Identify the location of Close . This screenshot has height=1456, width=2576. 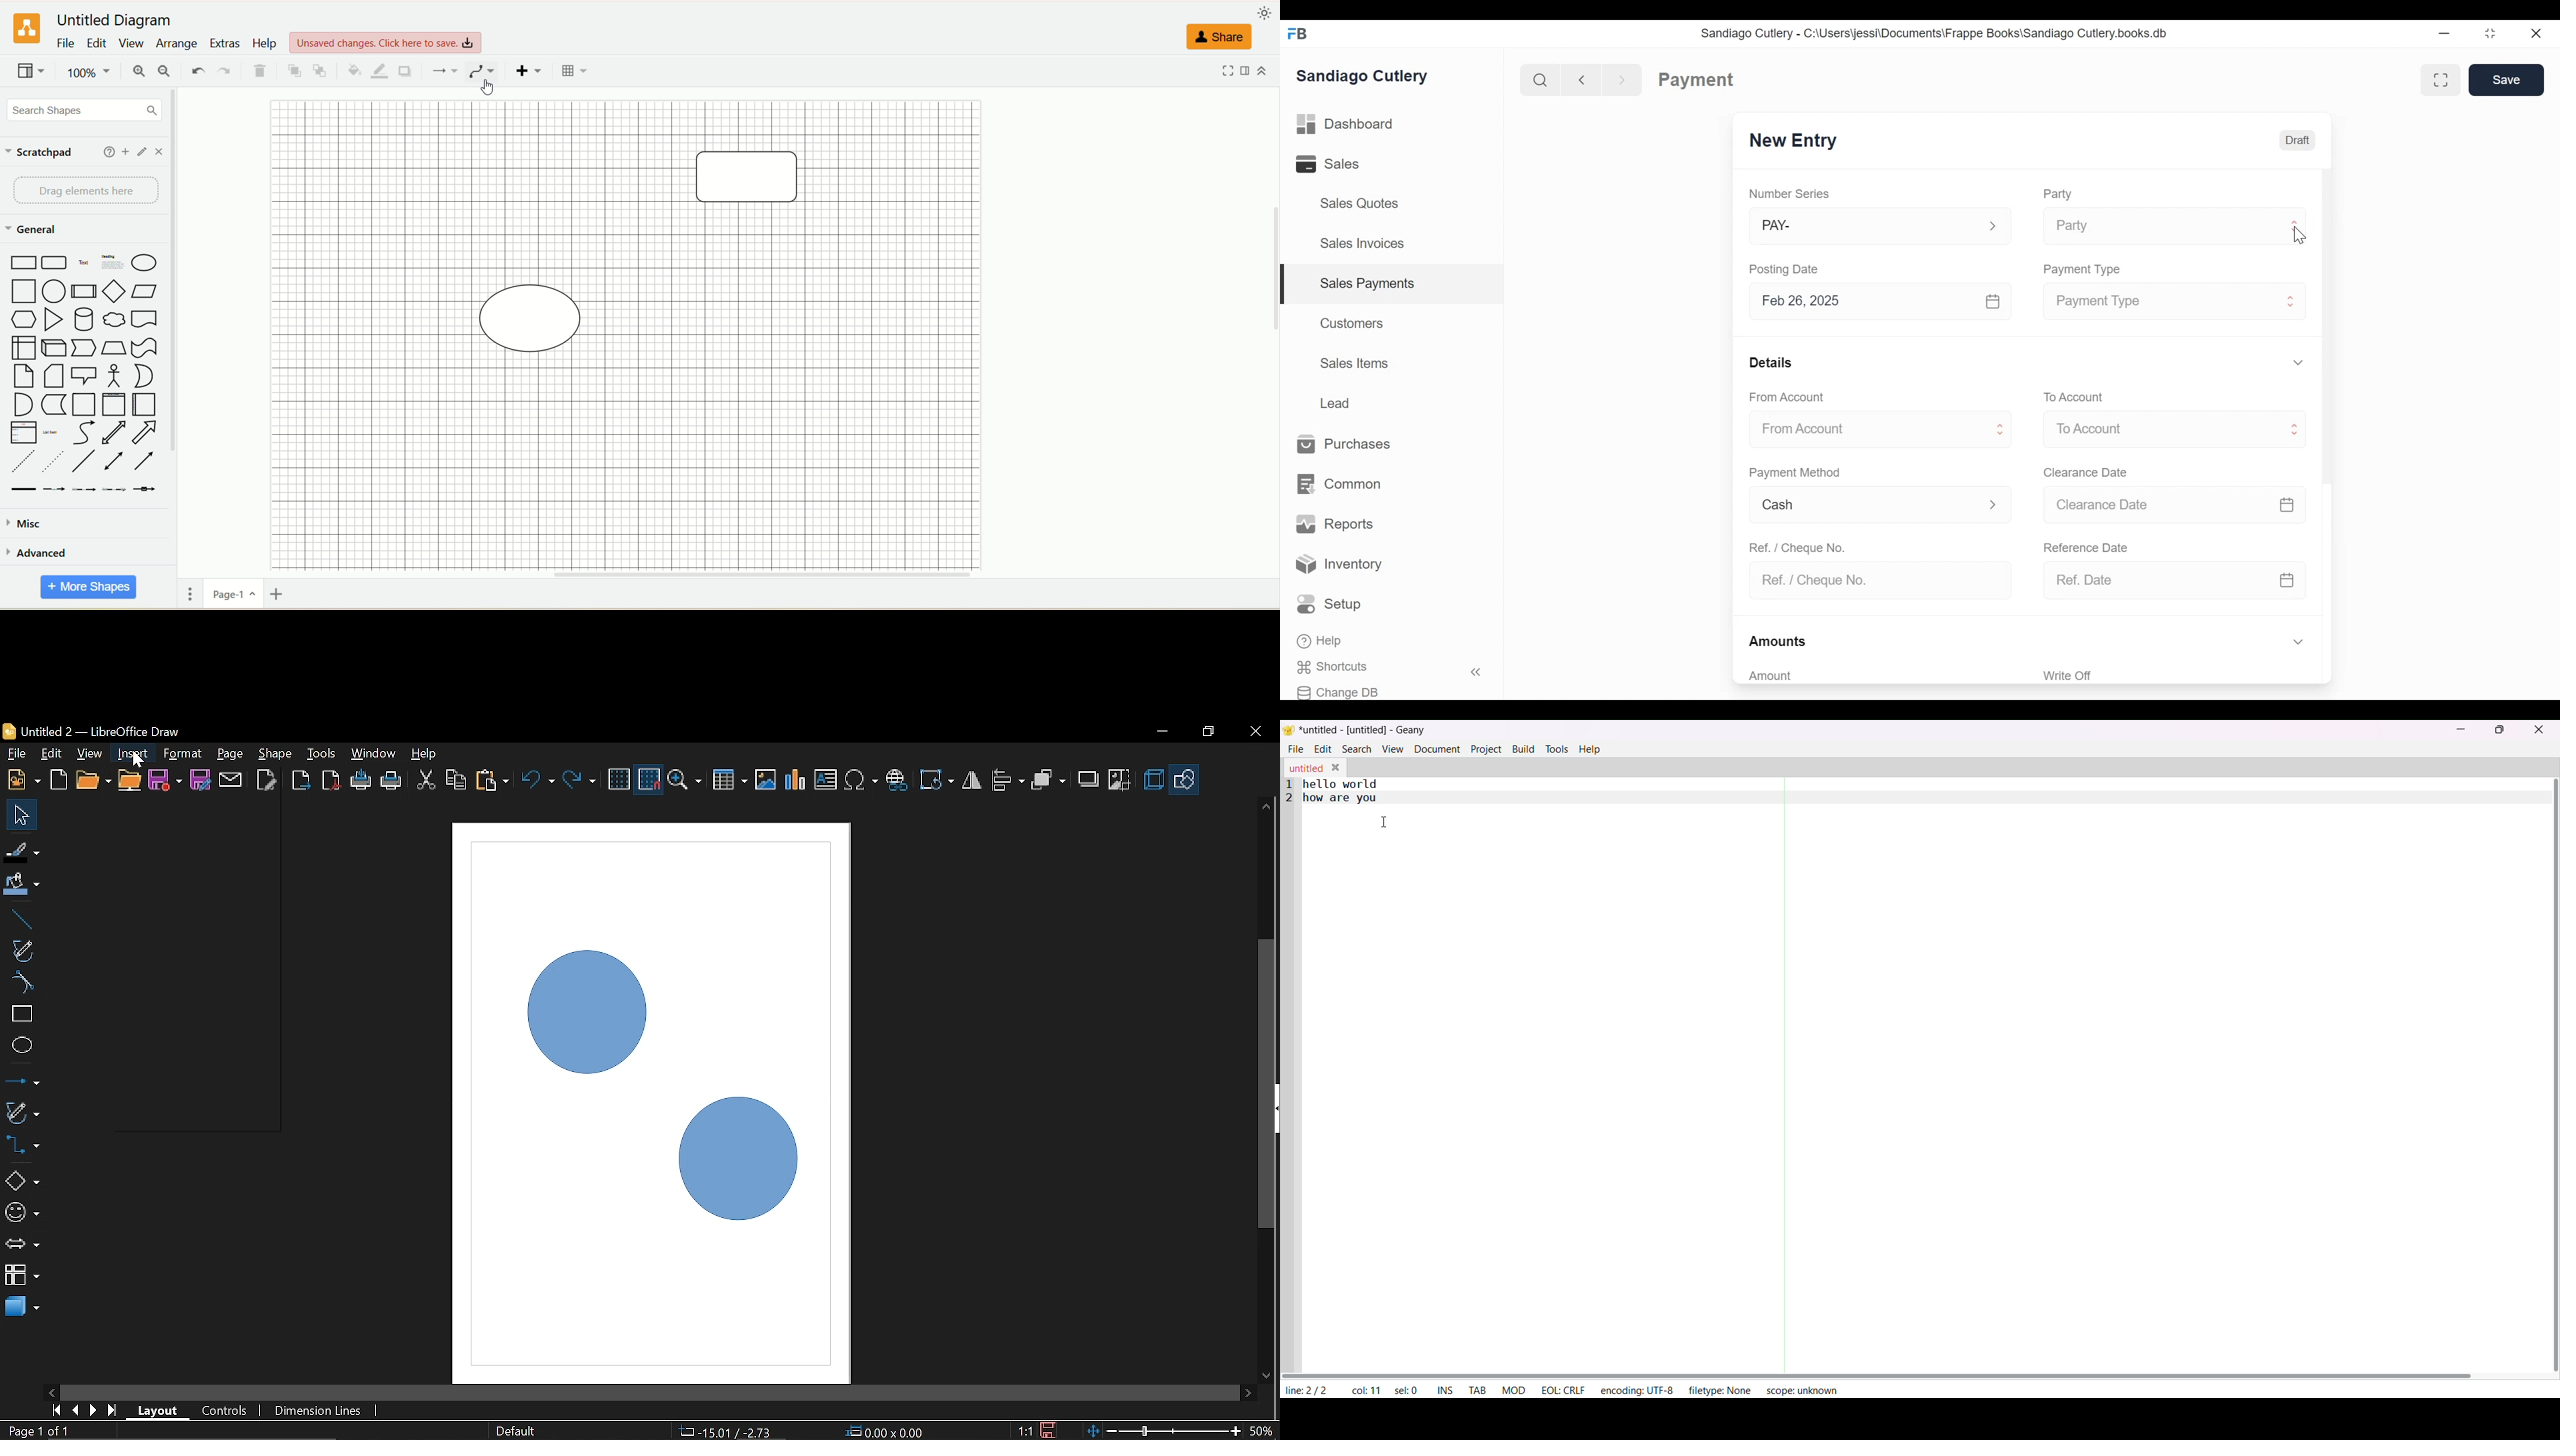
(2537, 33).